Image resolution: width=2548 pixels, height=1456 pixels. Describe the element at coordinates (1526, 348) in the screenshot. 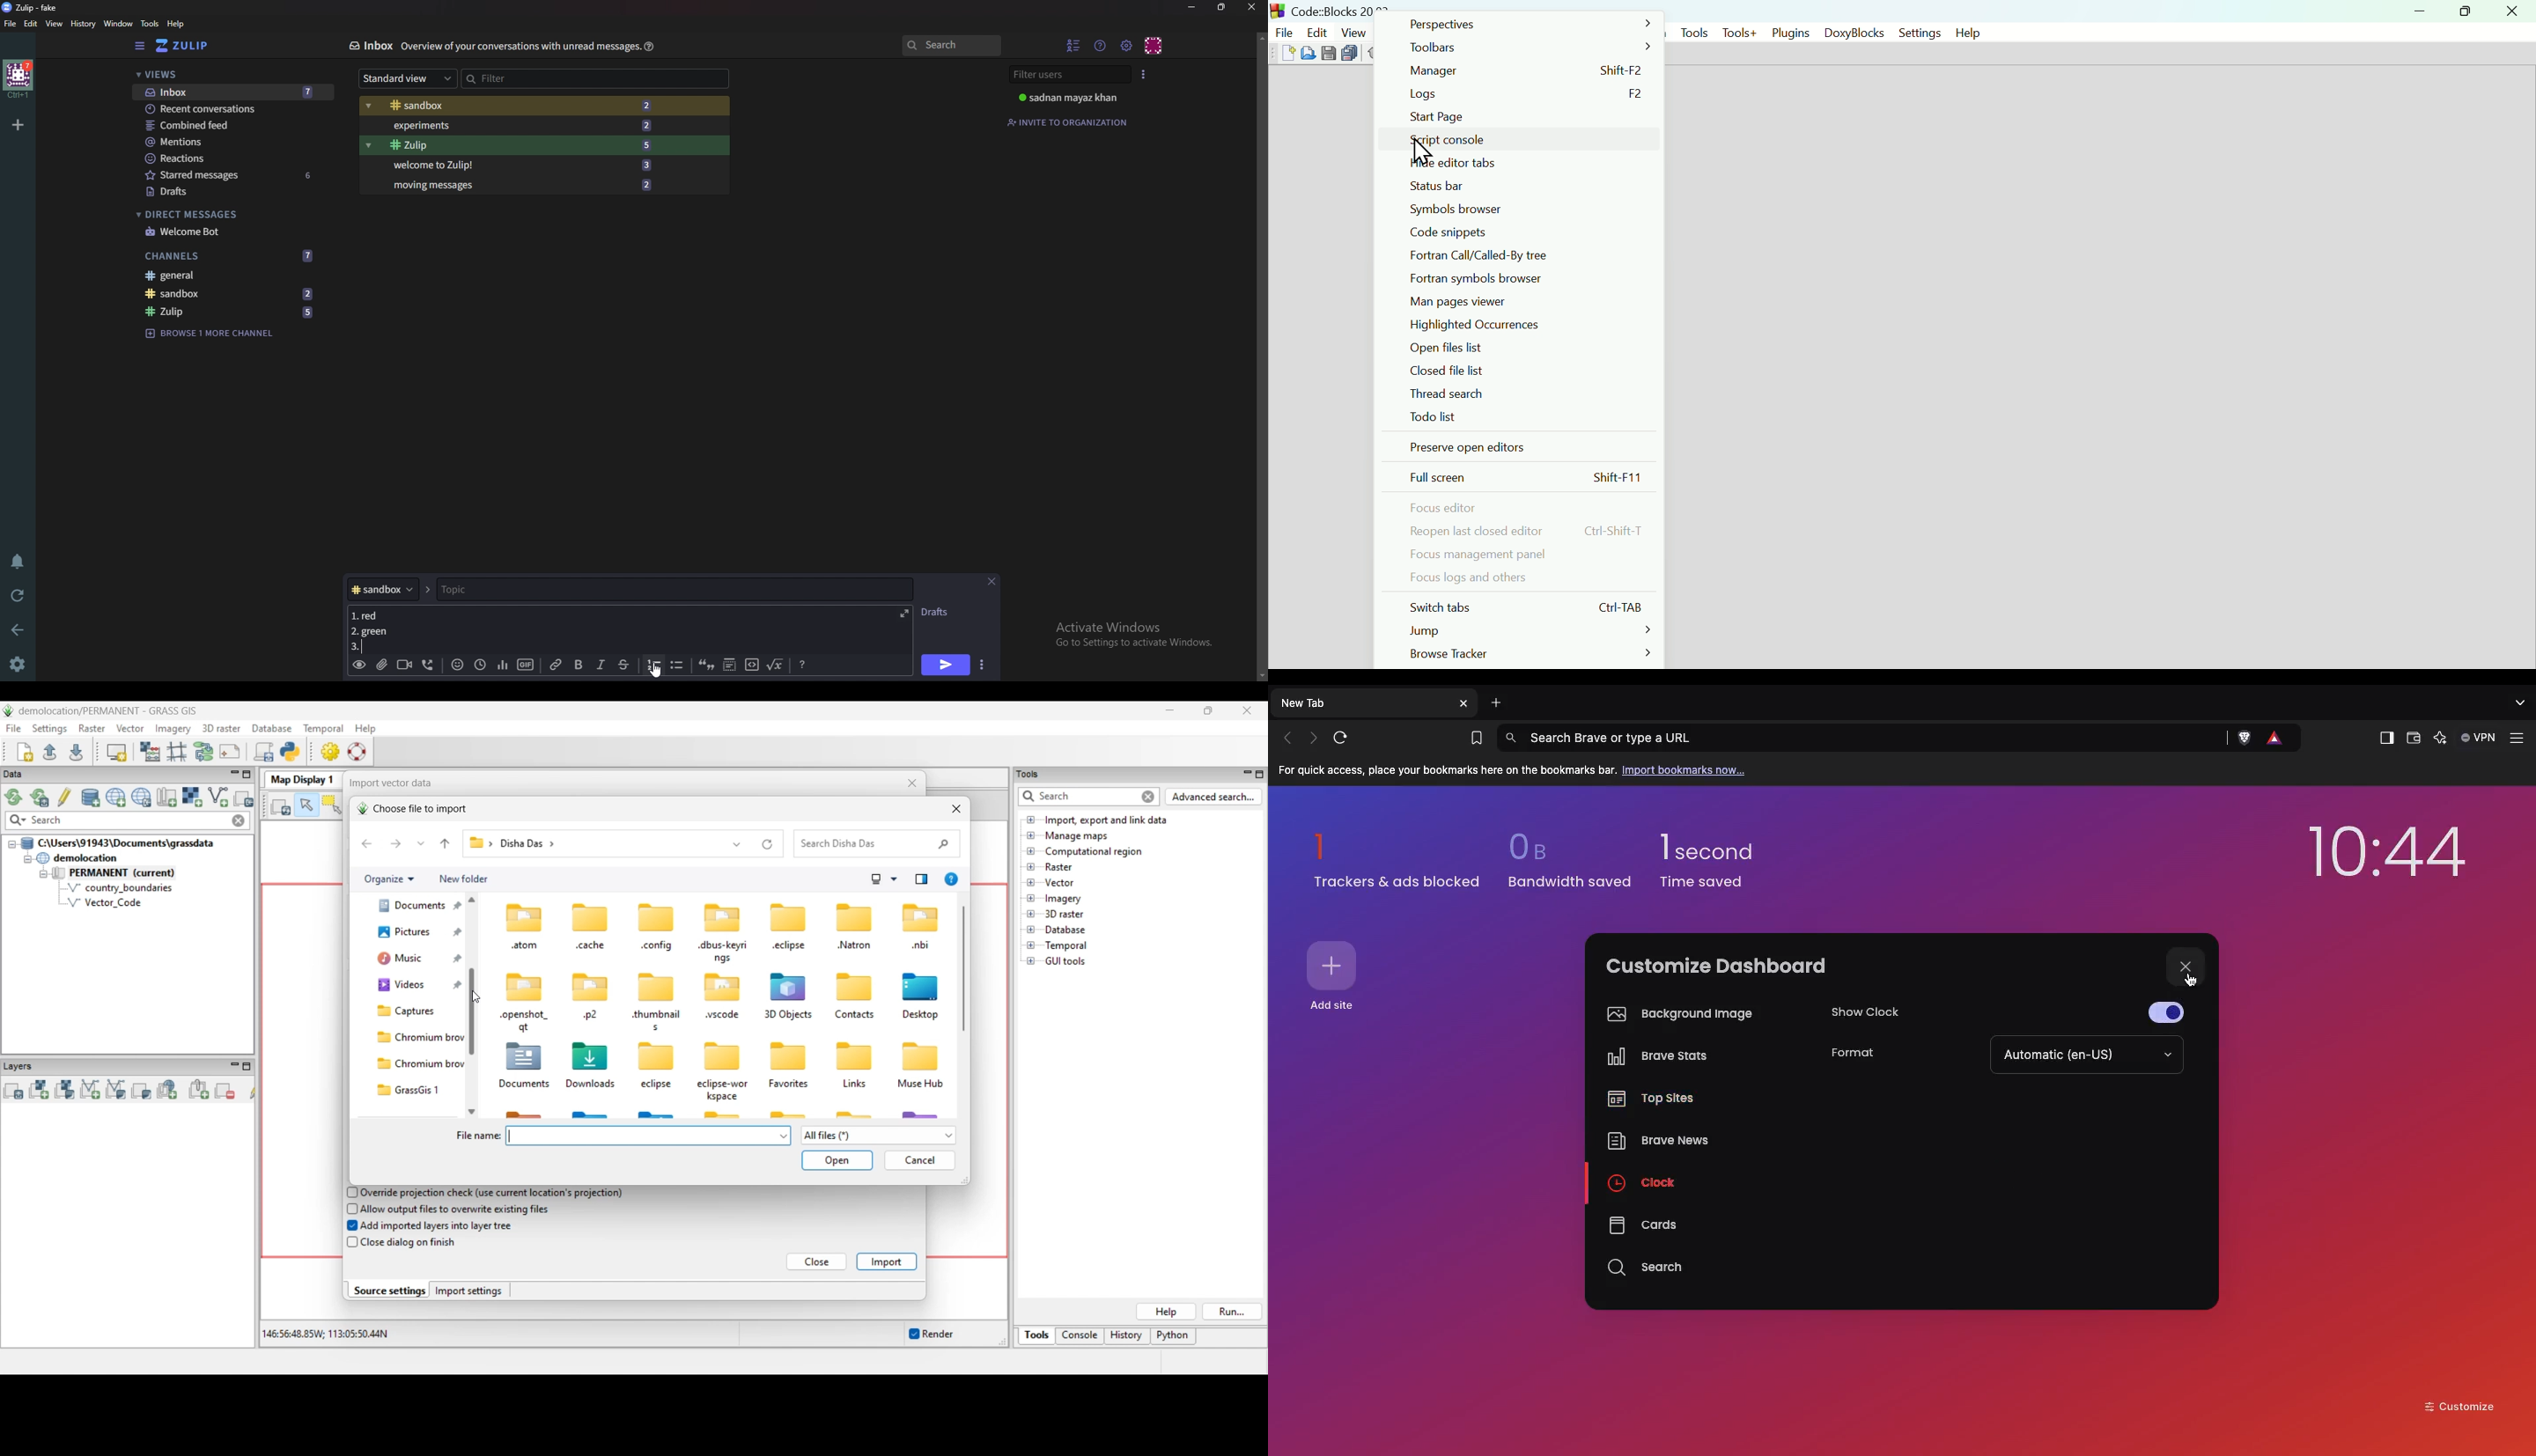

I see `Open file list` at that location.